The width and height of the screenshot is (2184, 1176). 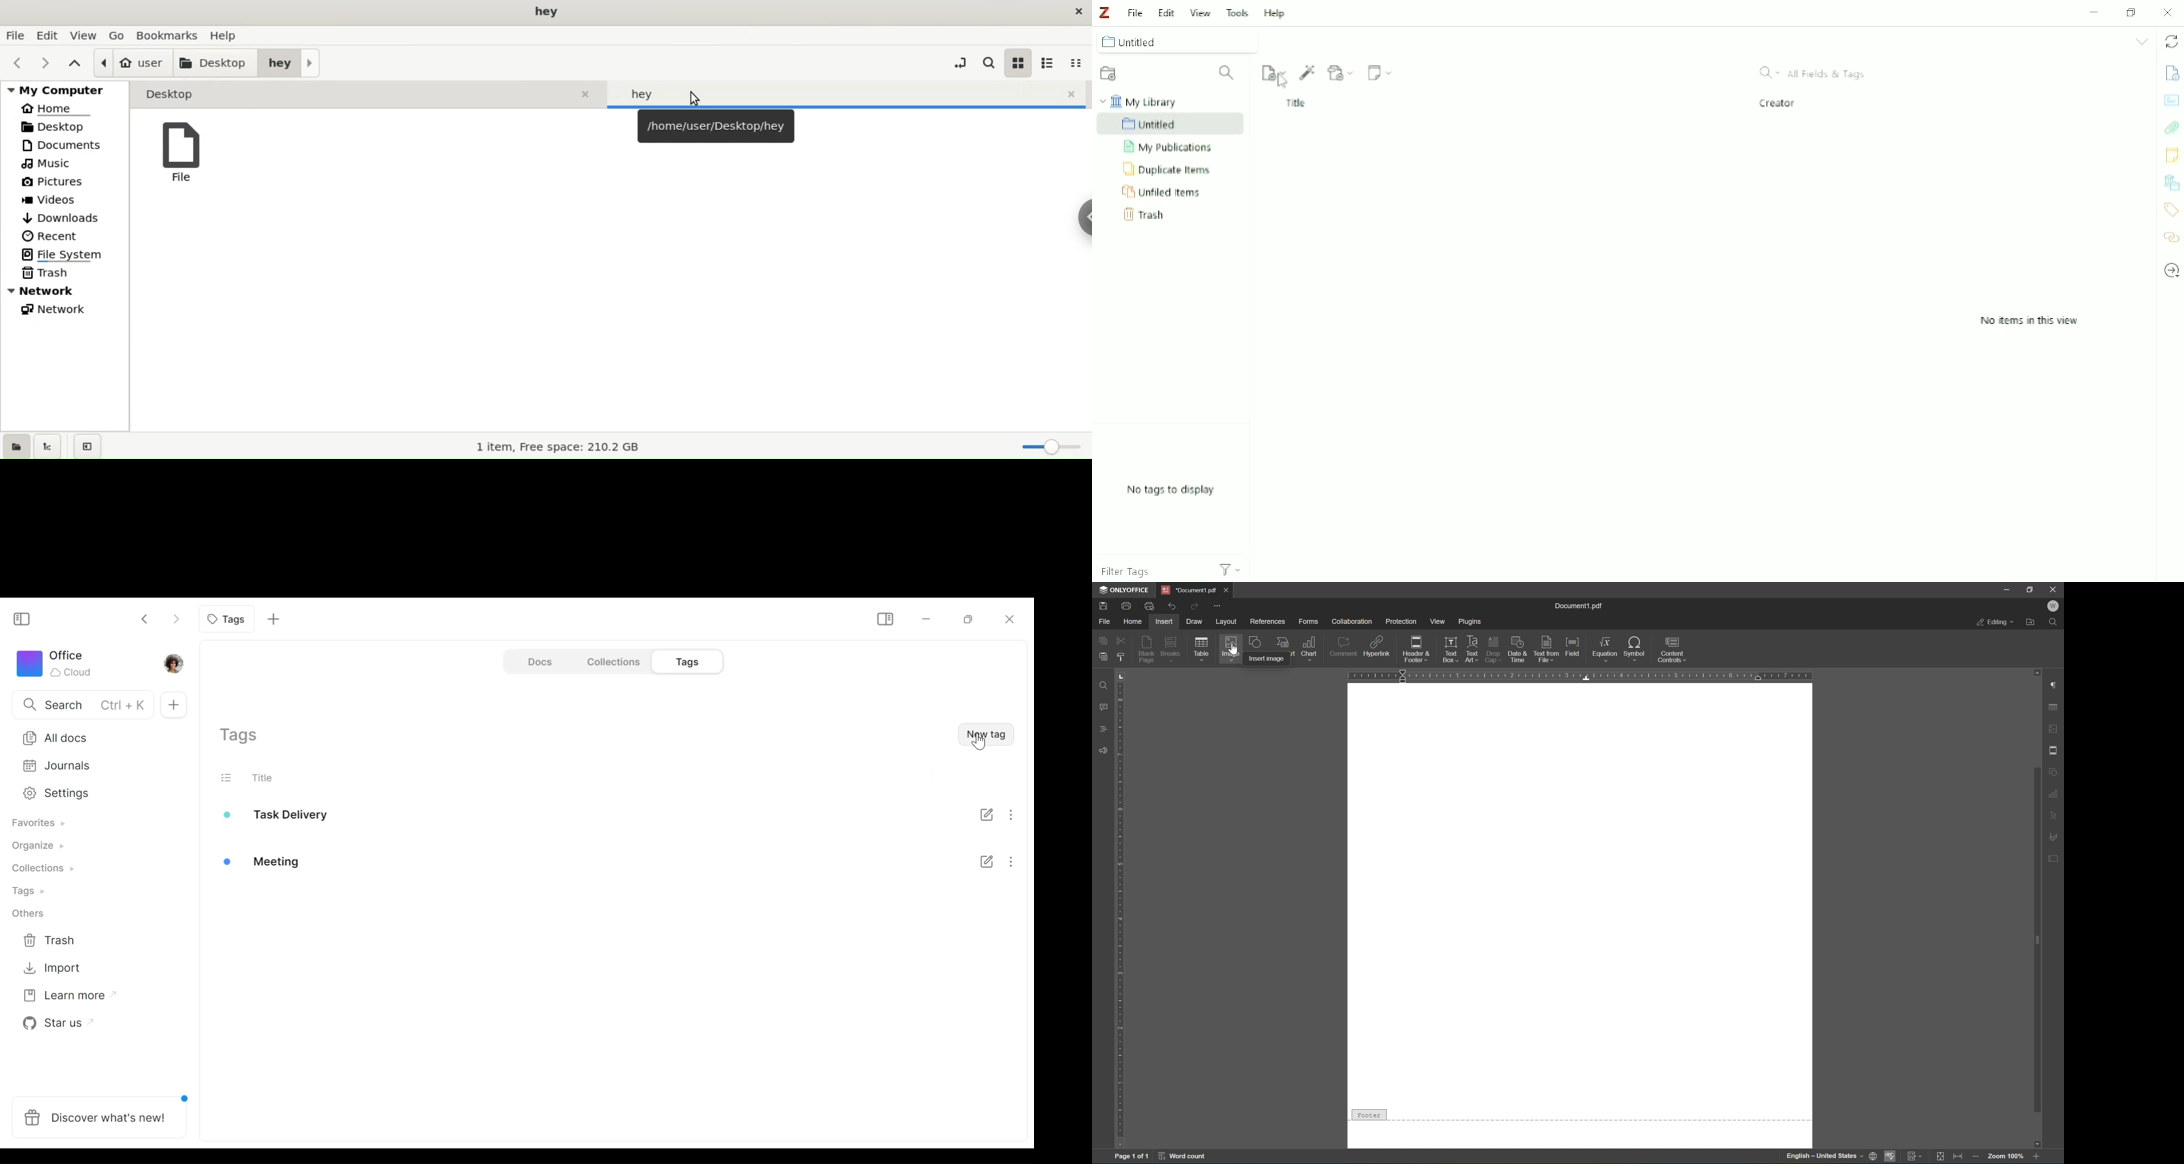 What do you see at coordinates (2095, 13) in the screenshot?
I see `Minimize` at bounding box center [2095, 13].